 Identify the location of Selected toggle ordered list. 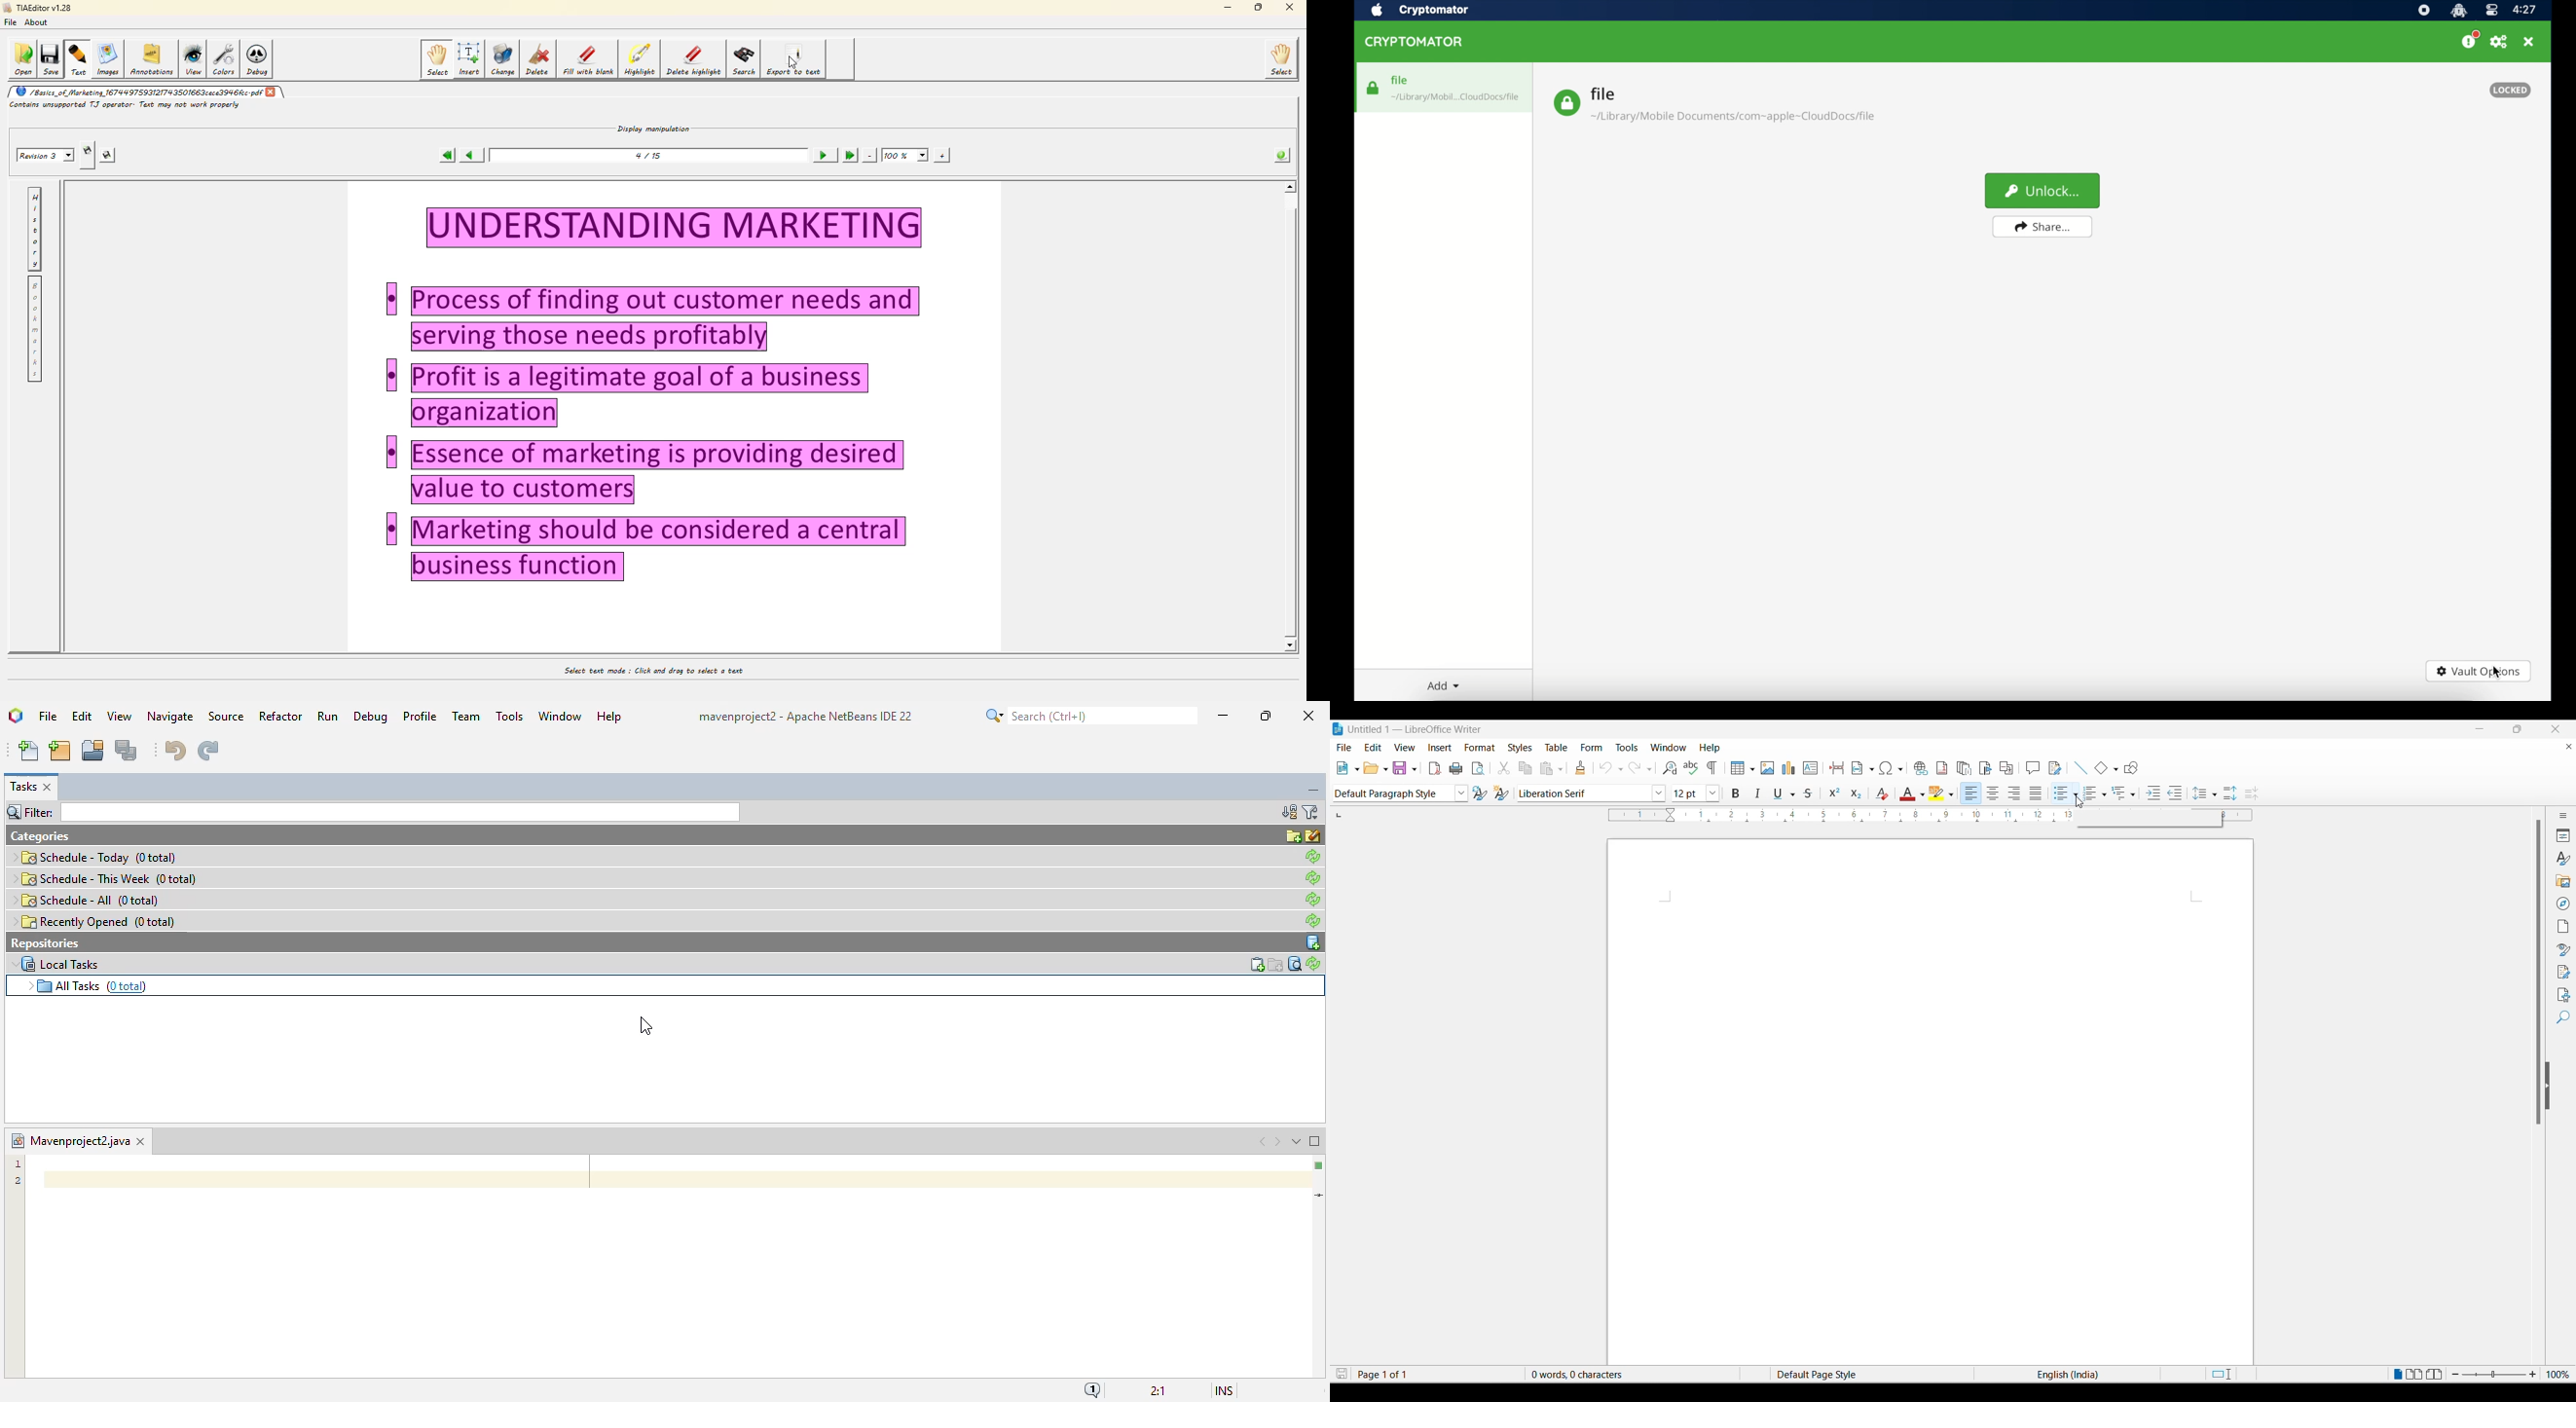
(2094, 793).